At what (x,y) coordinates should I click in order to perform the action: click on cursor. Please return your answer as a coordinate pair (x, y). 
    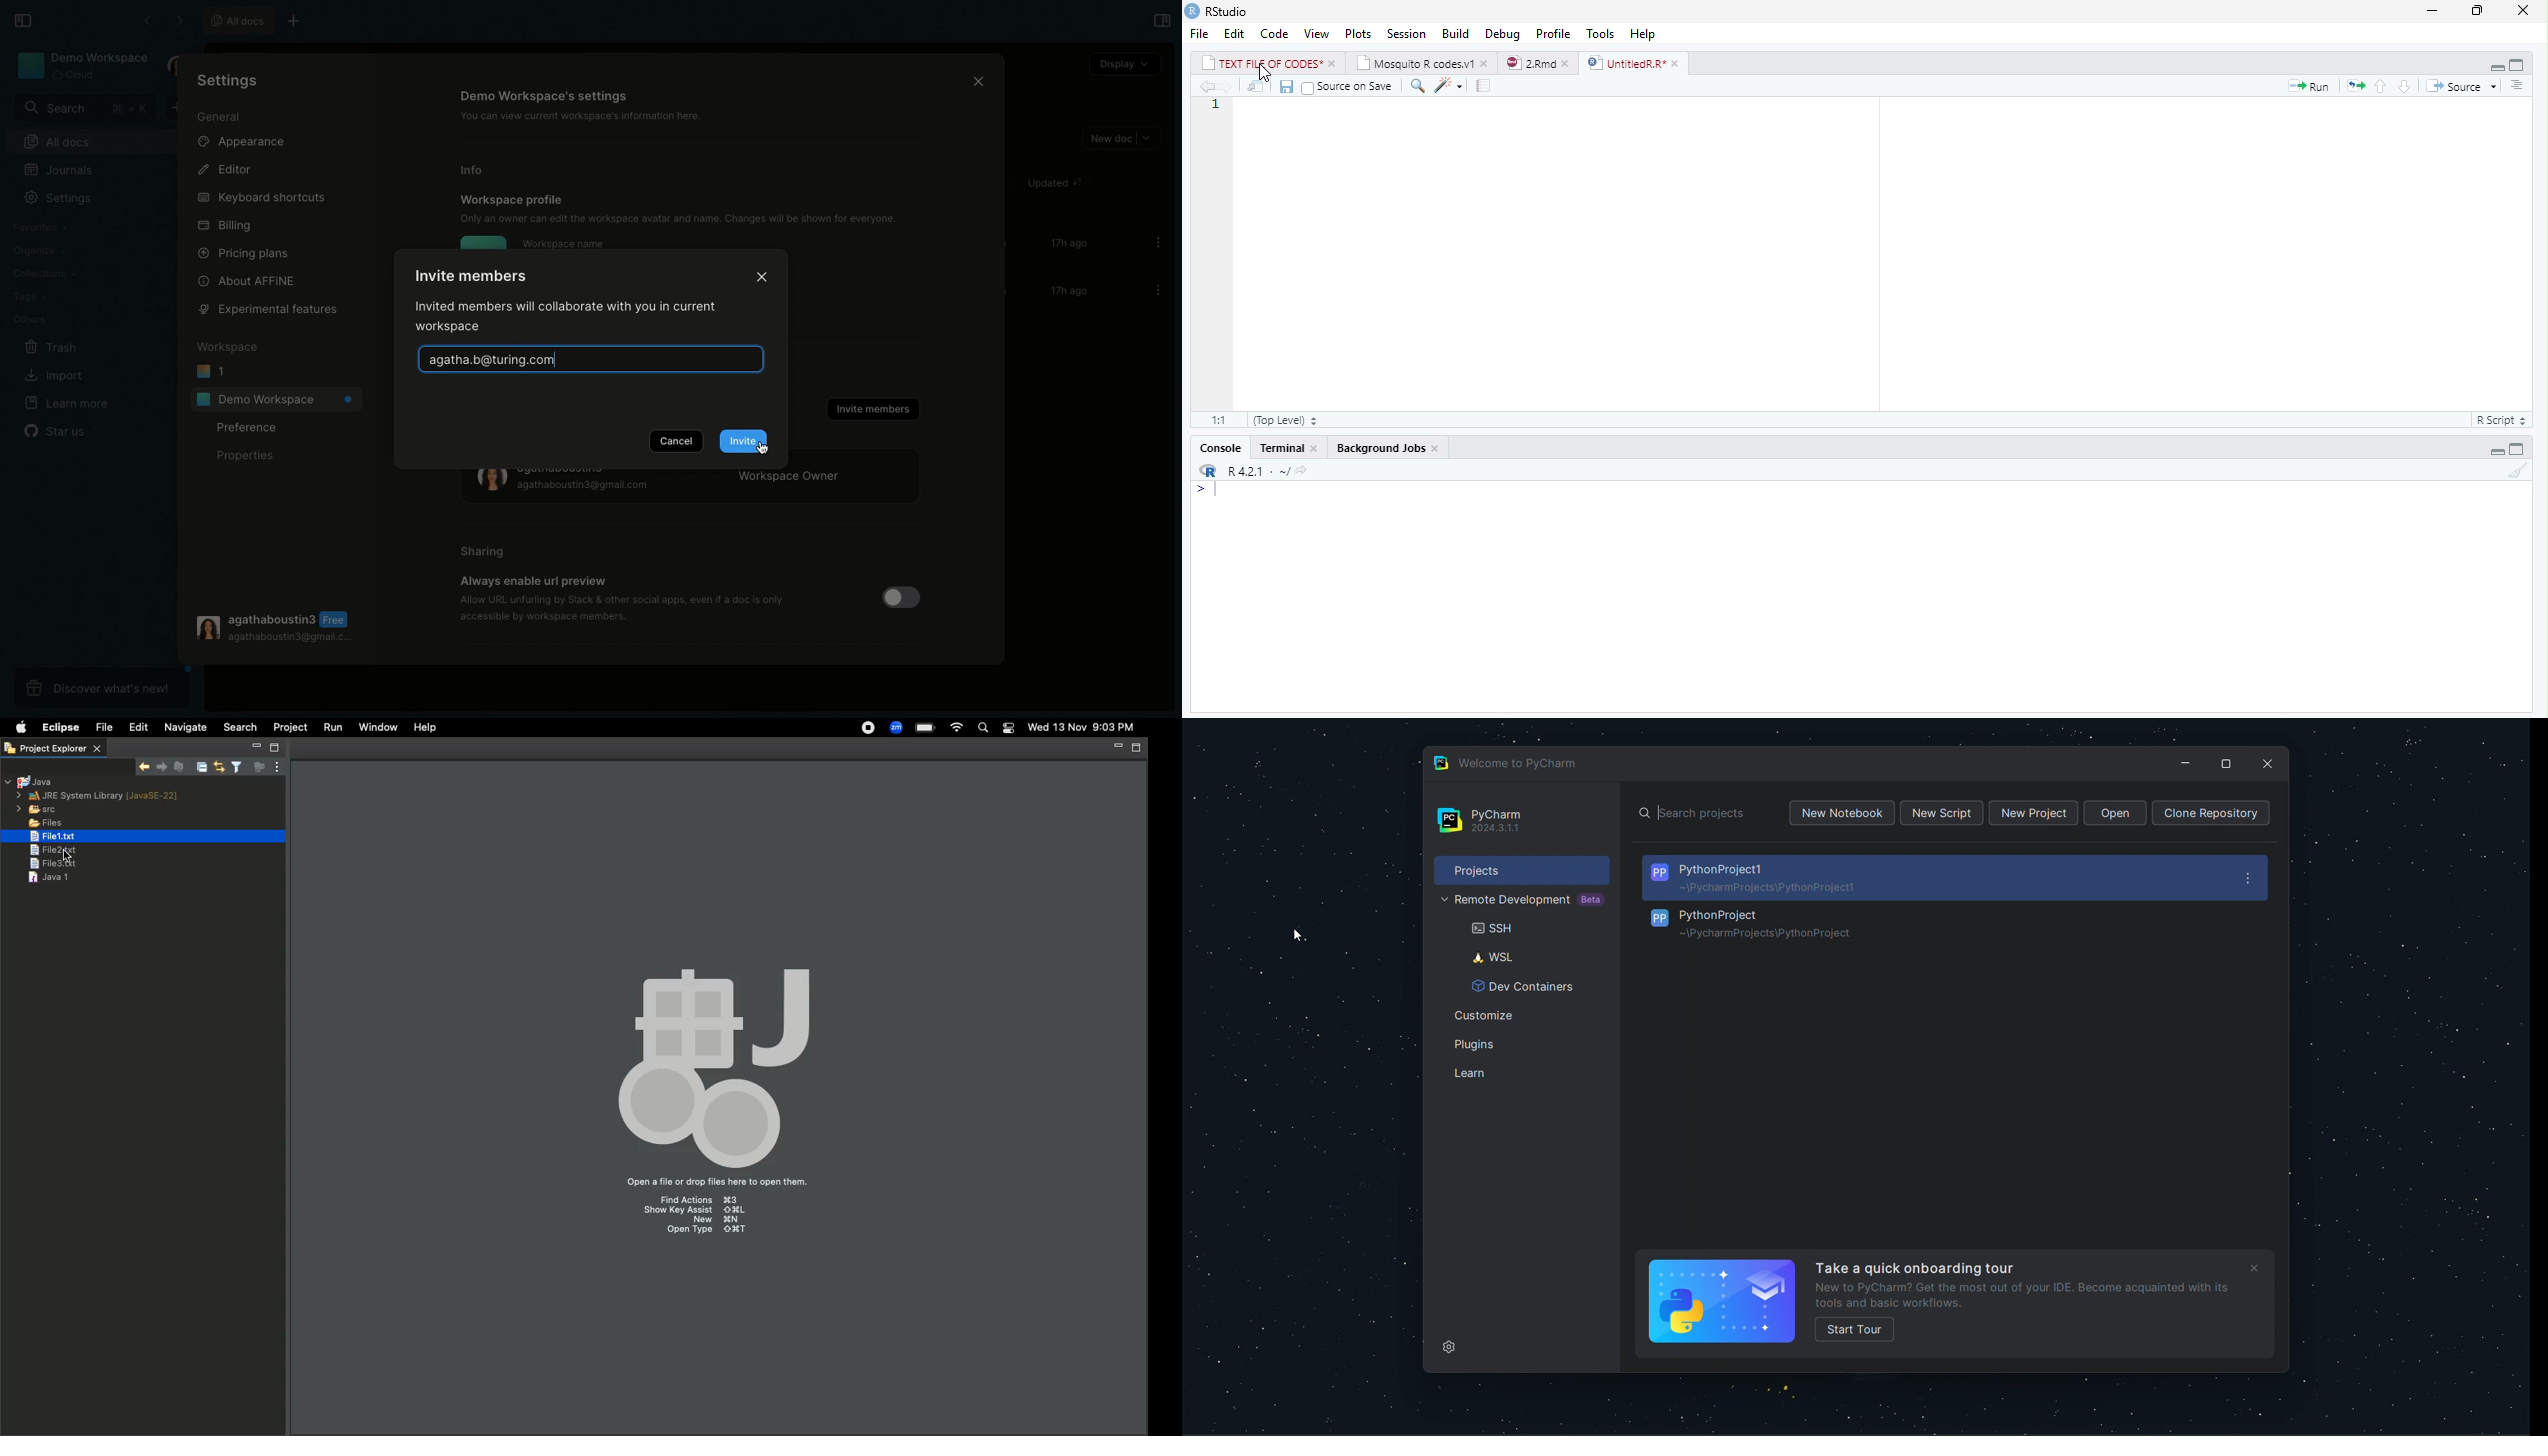
    Looking at the image, I should click on (1266, 73).